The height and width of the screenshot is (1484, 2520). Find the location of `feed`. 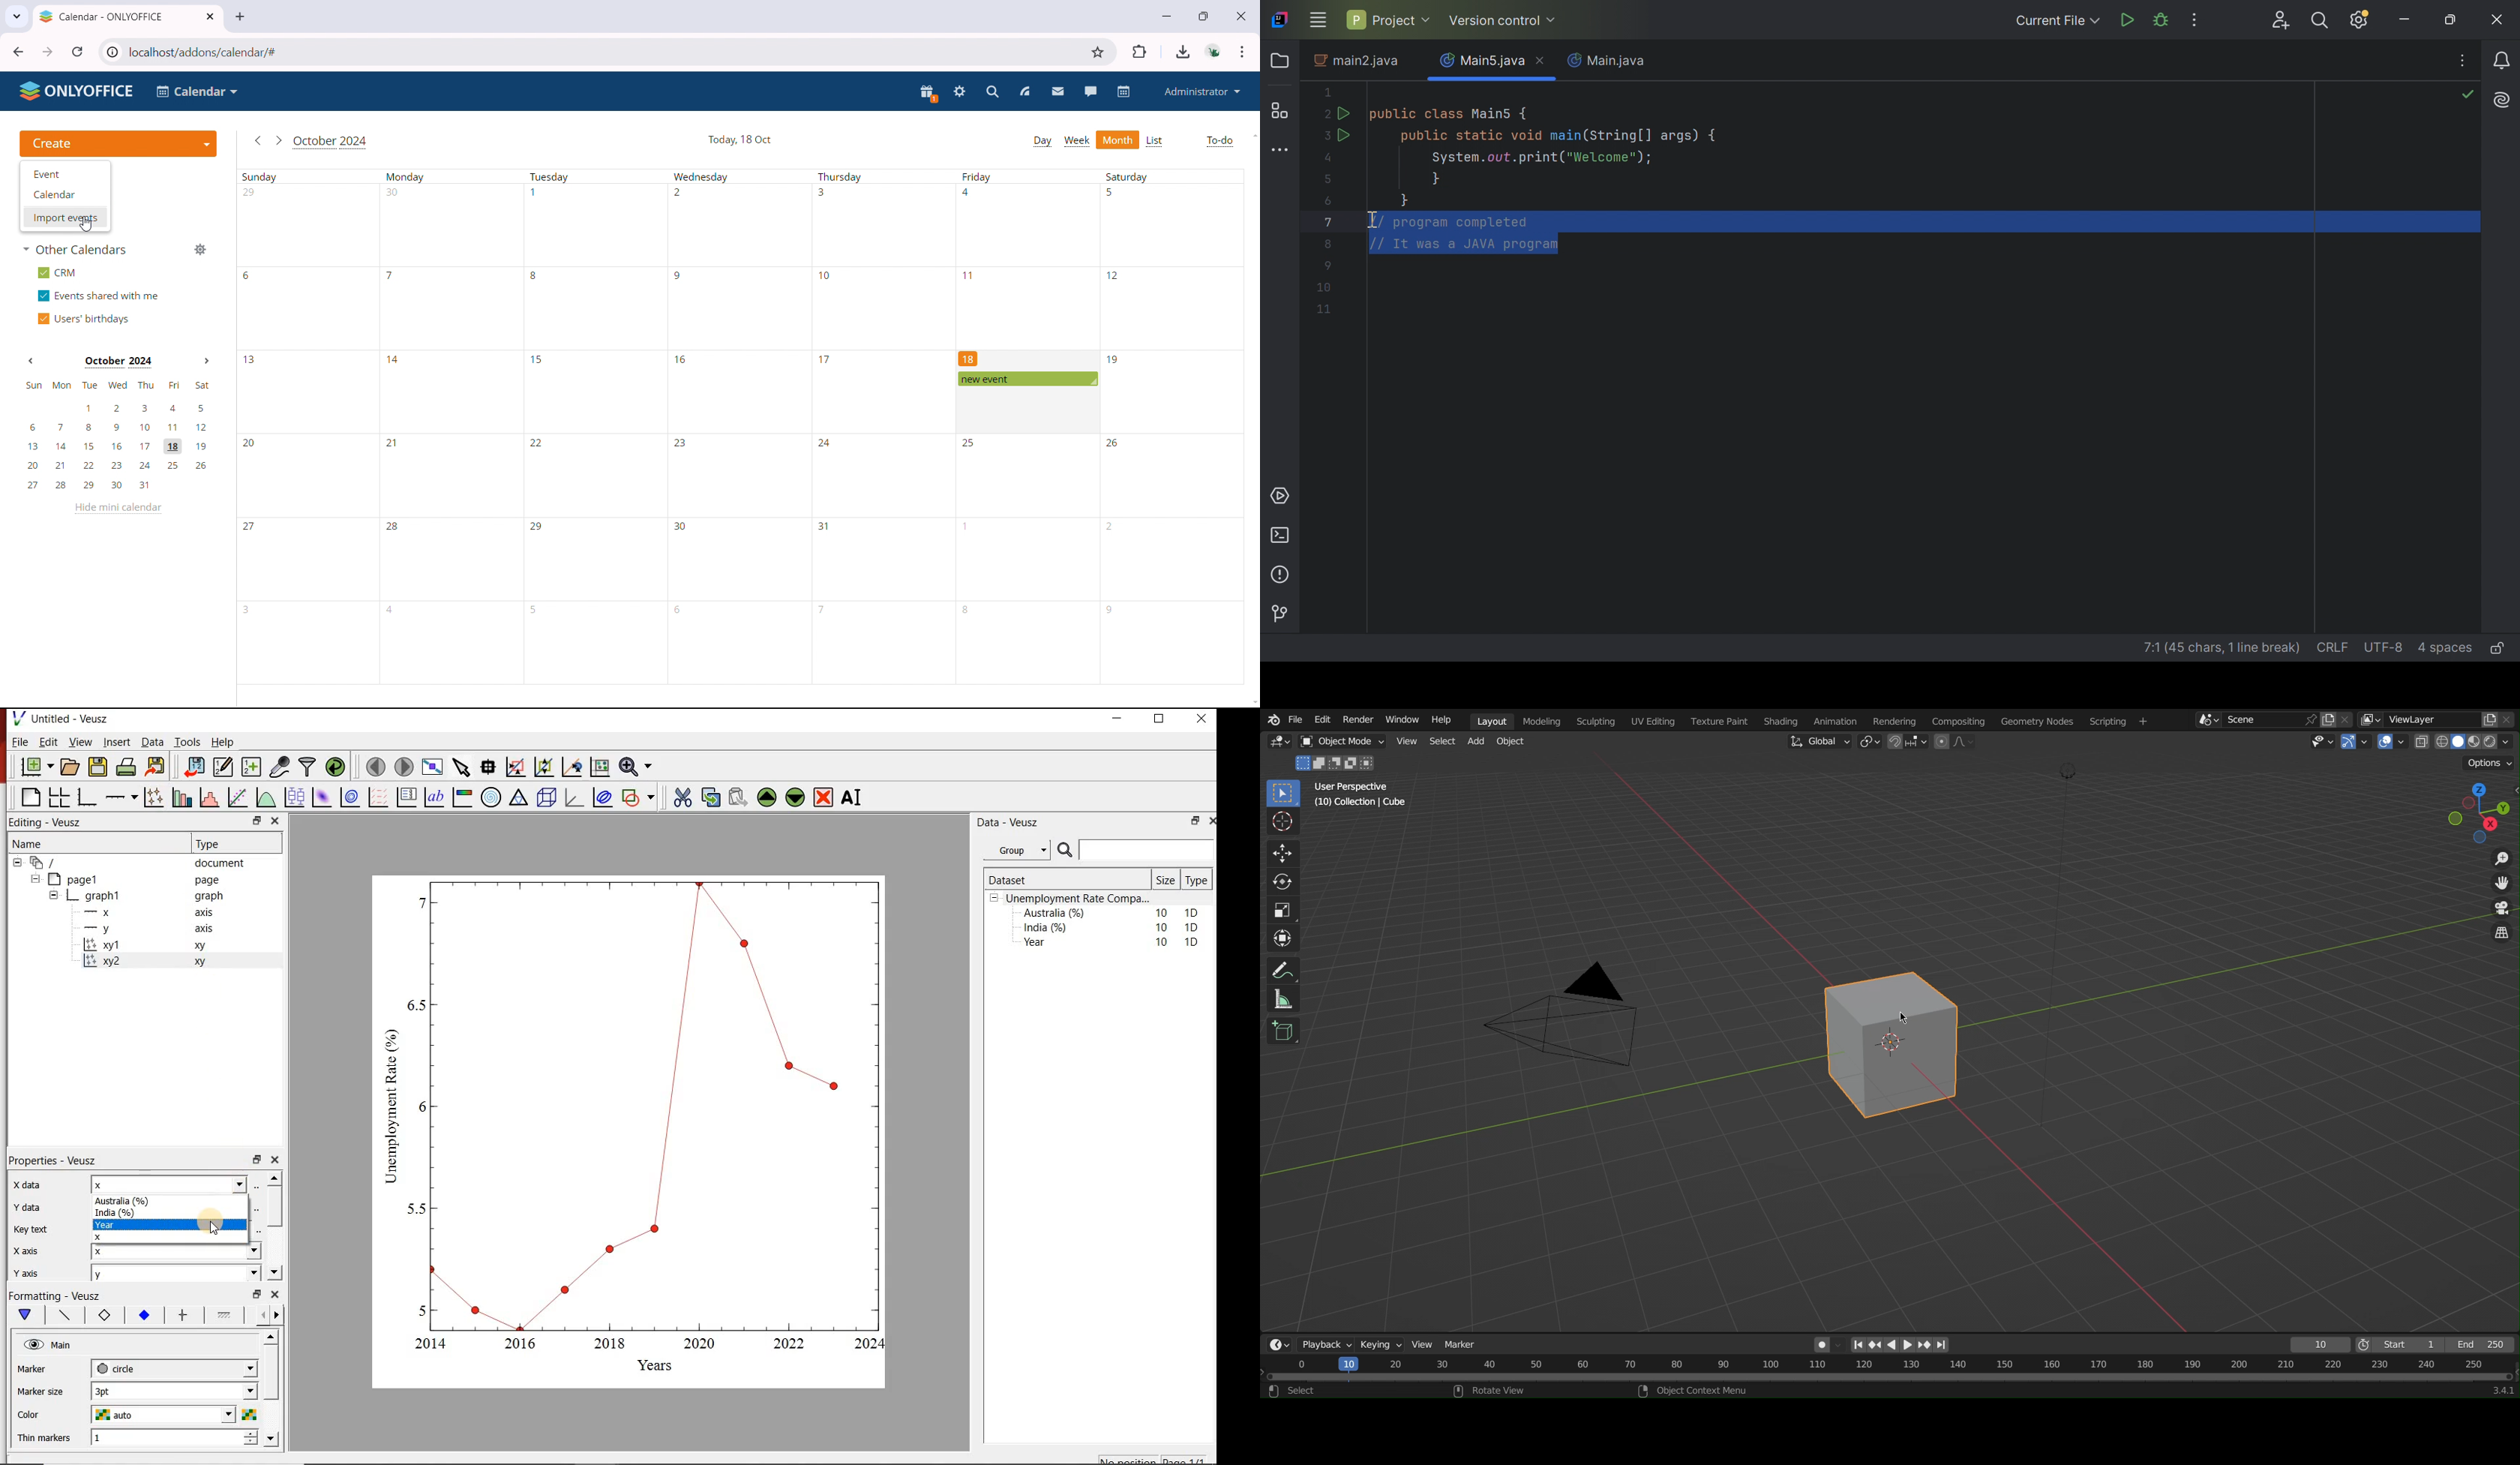

feed is located at coordinates (1024, 92).